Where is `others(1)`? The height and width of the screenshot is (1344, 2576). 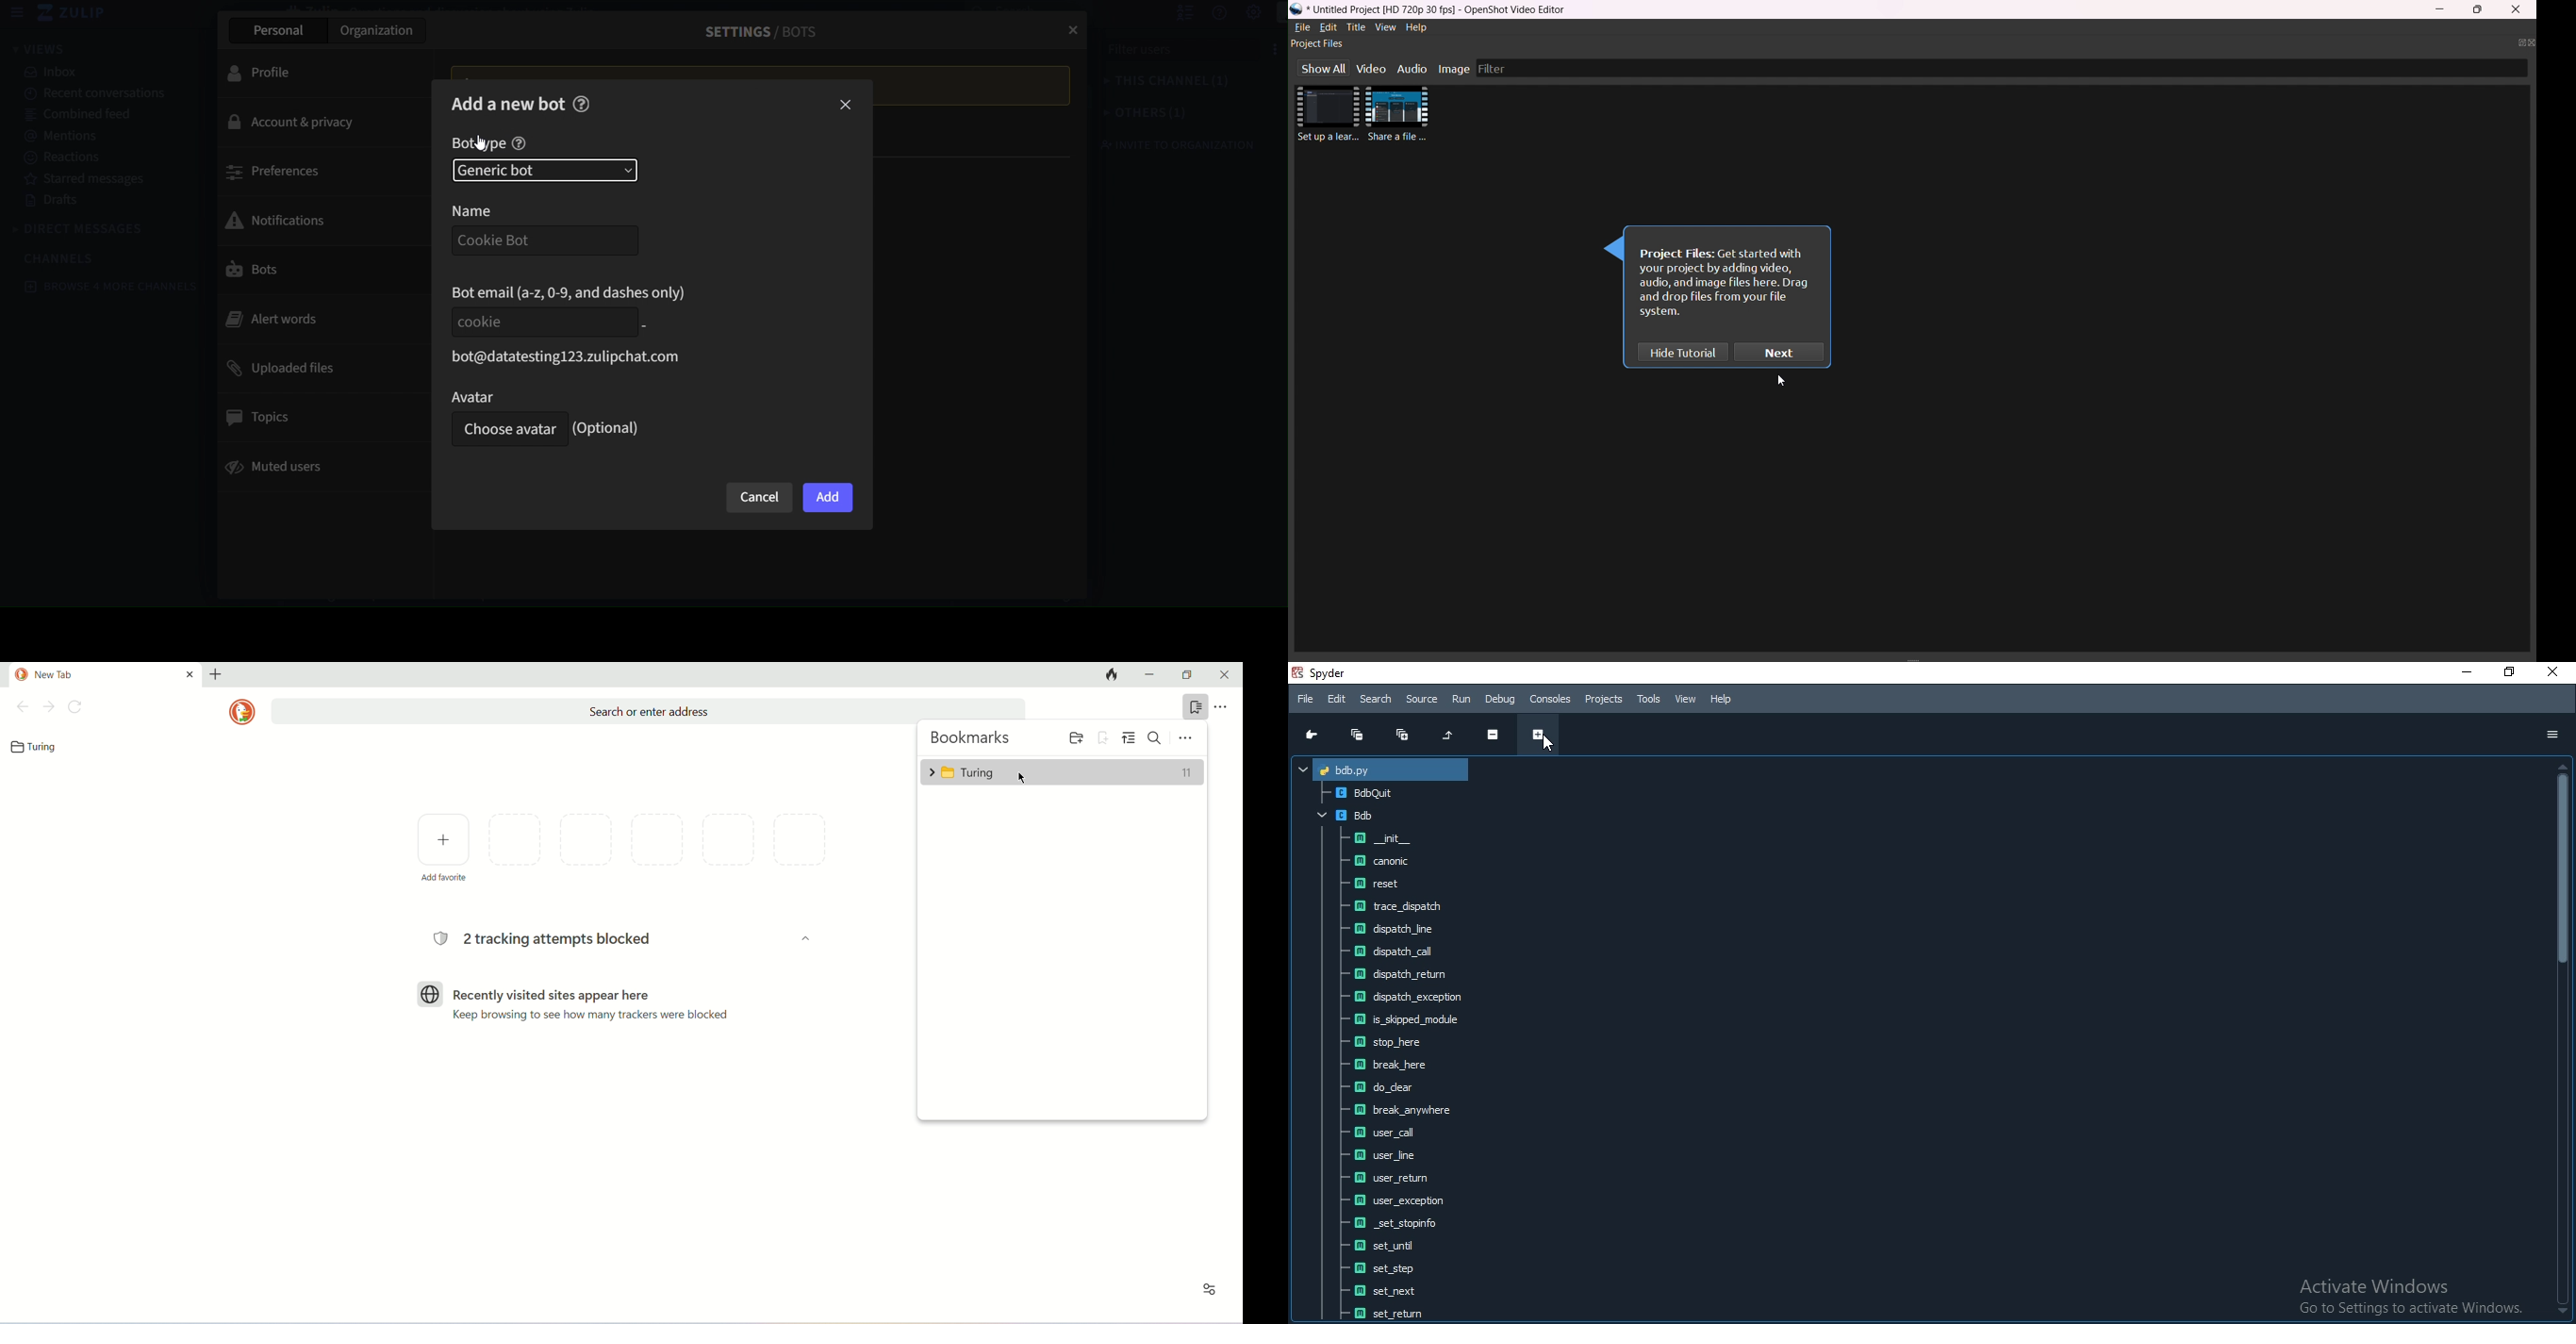
others(1) is located at coordinates (1169, 114).